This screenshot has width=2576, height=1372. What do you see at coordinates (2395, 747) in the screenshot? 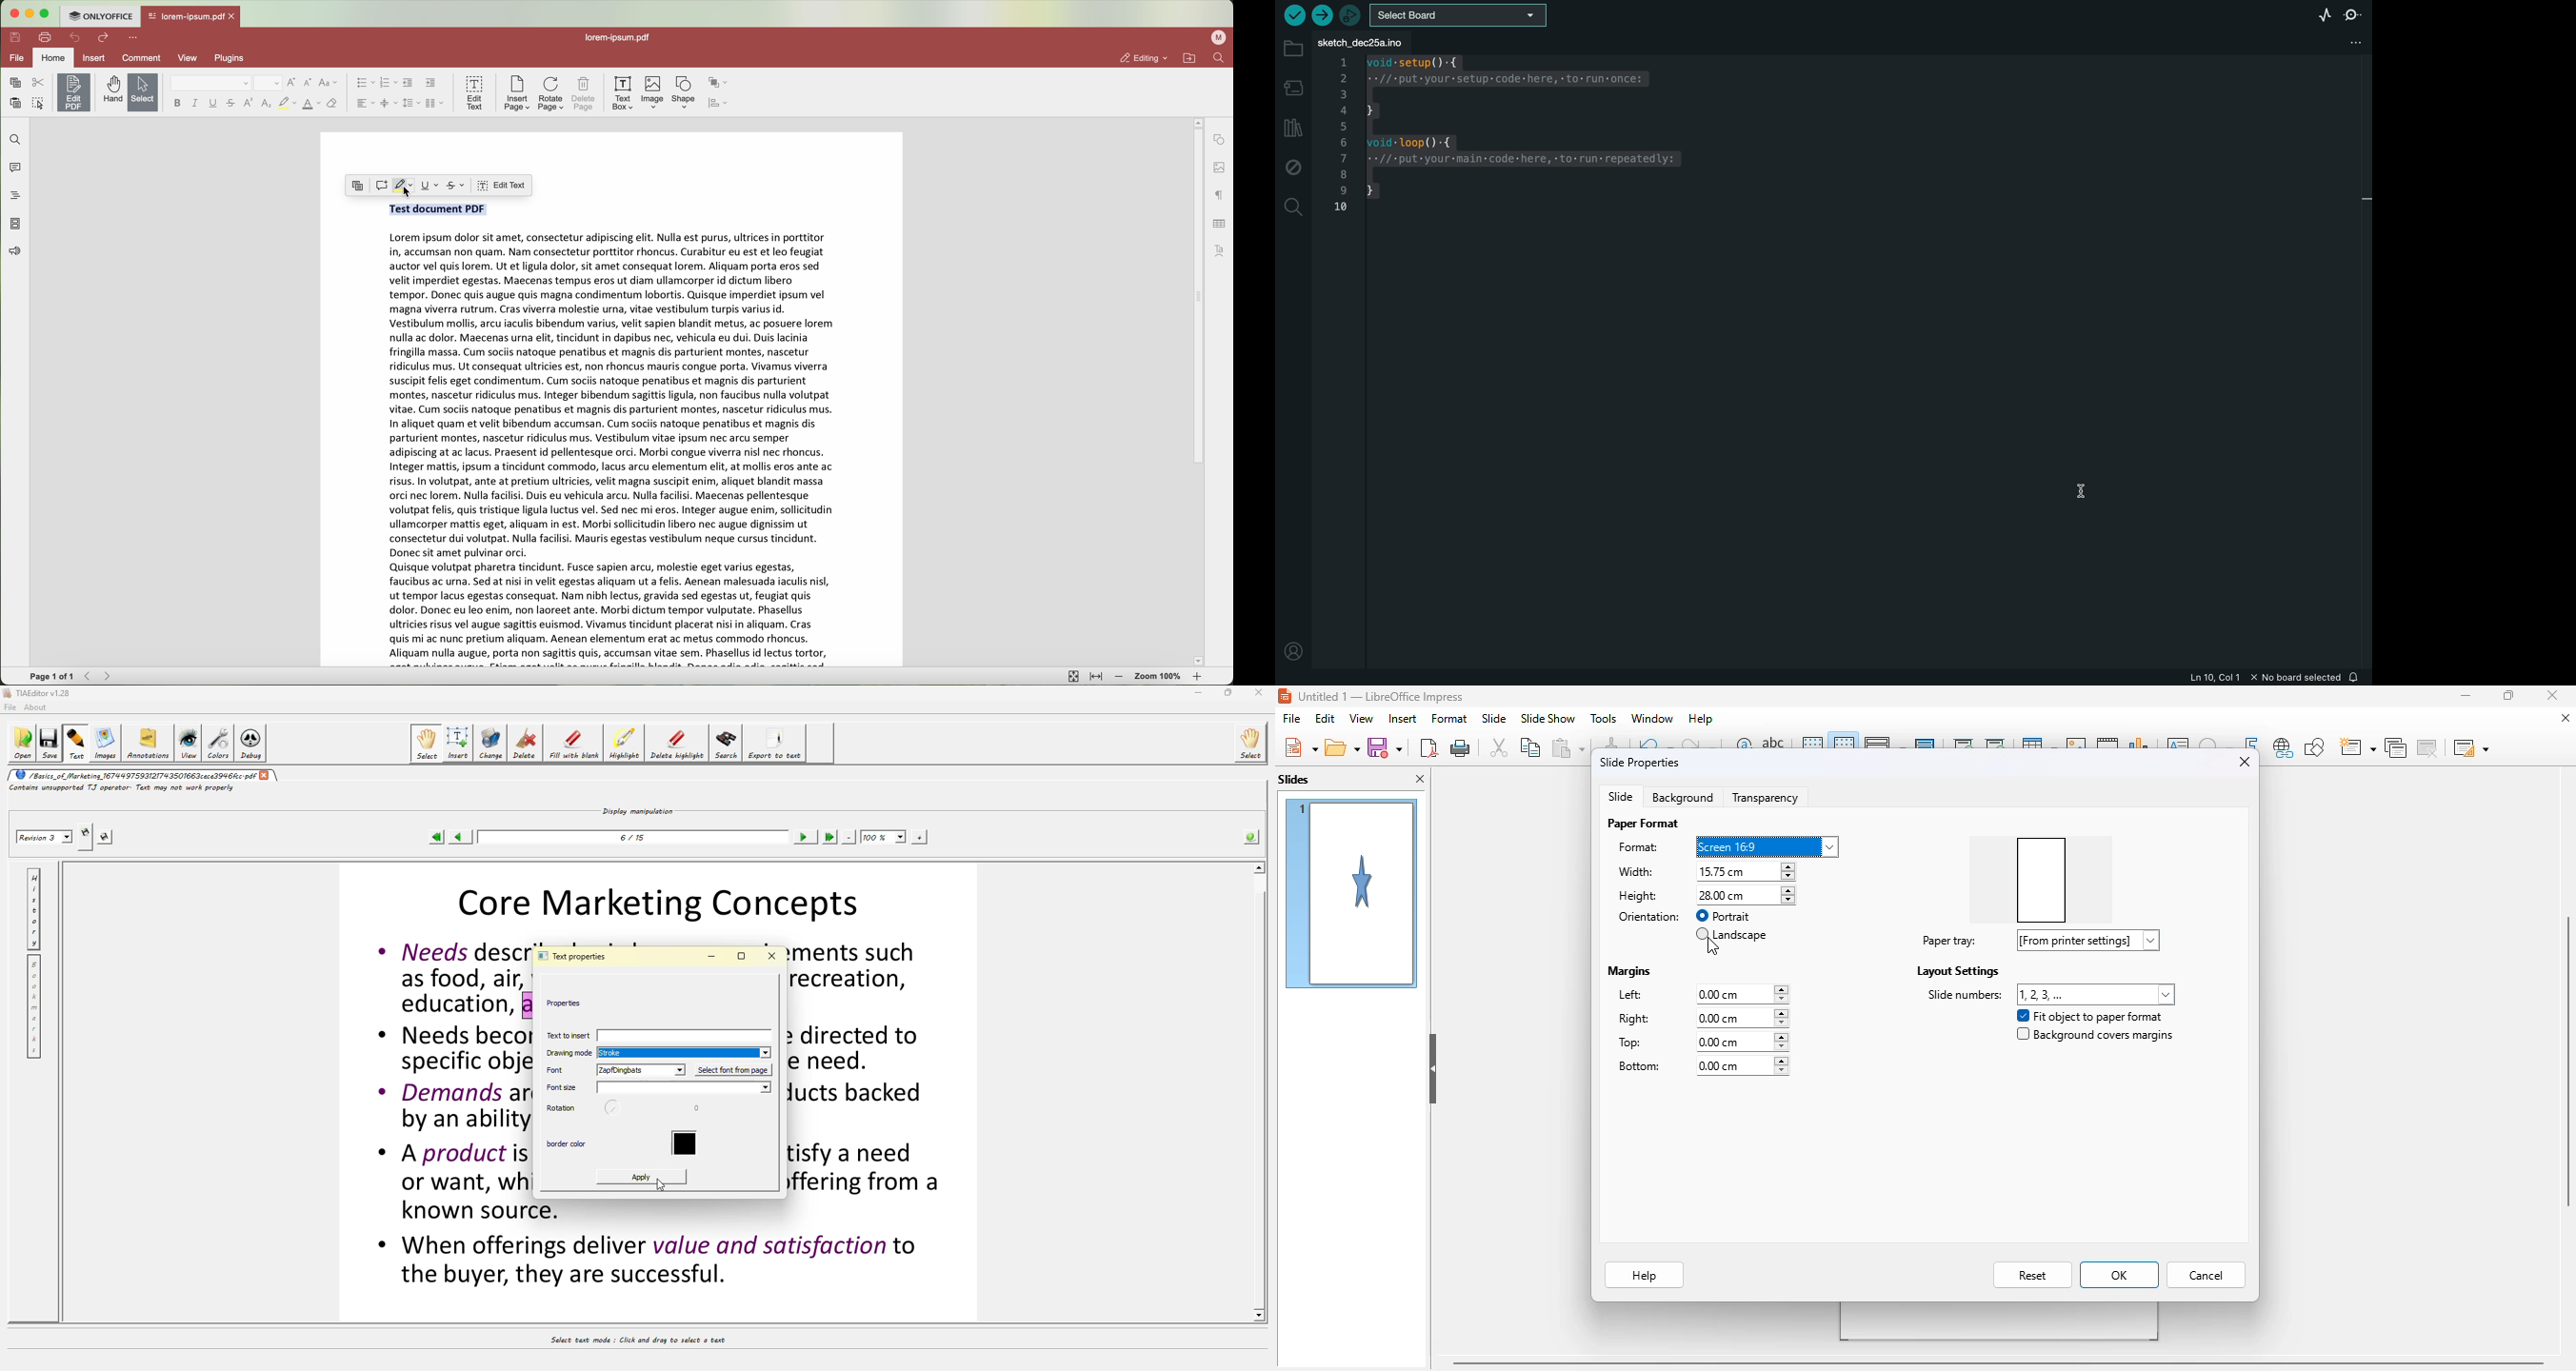
I see `duplicate slide` at bounding box center [2395, 747].